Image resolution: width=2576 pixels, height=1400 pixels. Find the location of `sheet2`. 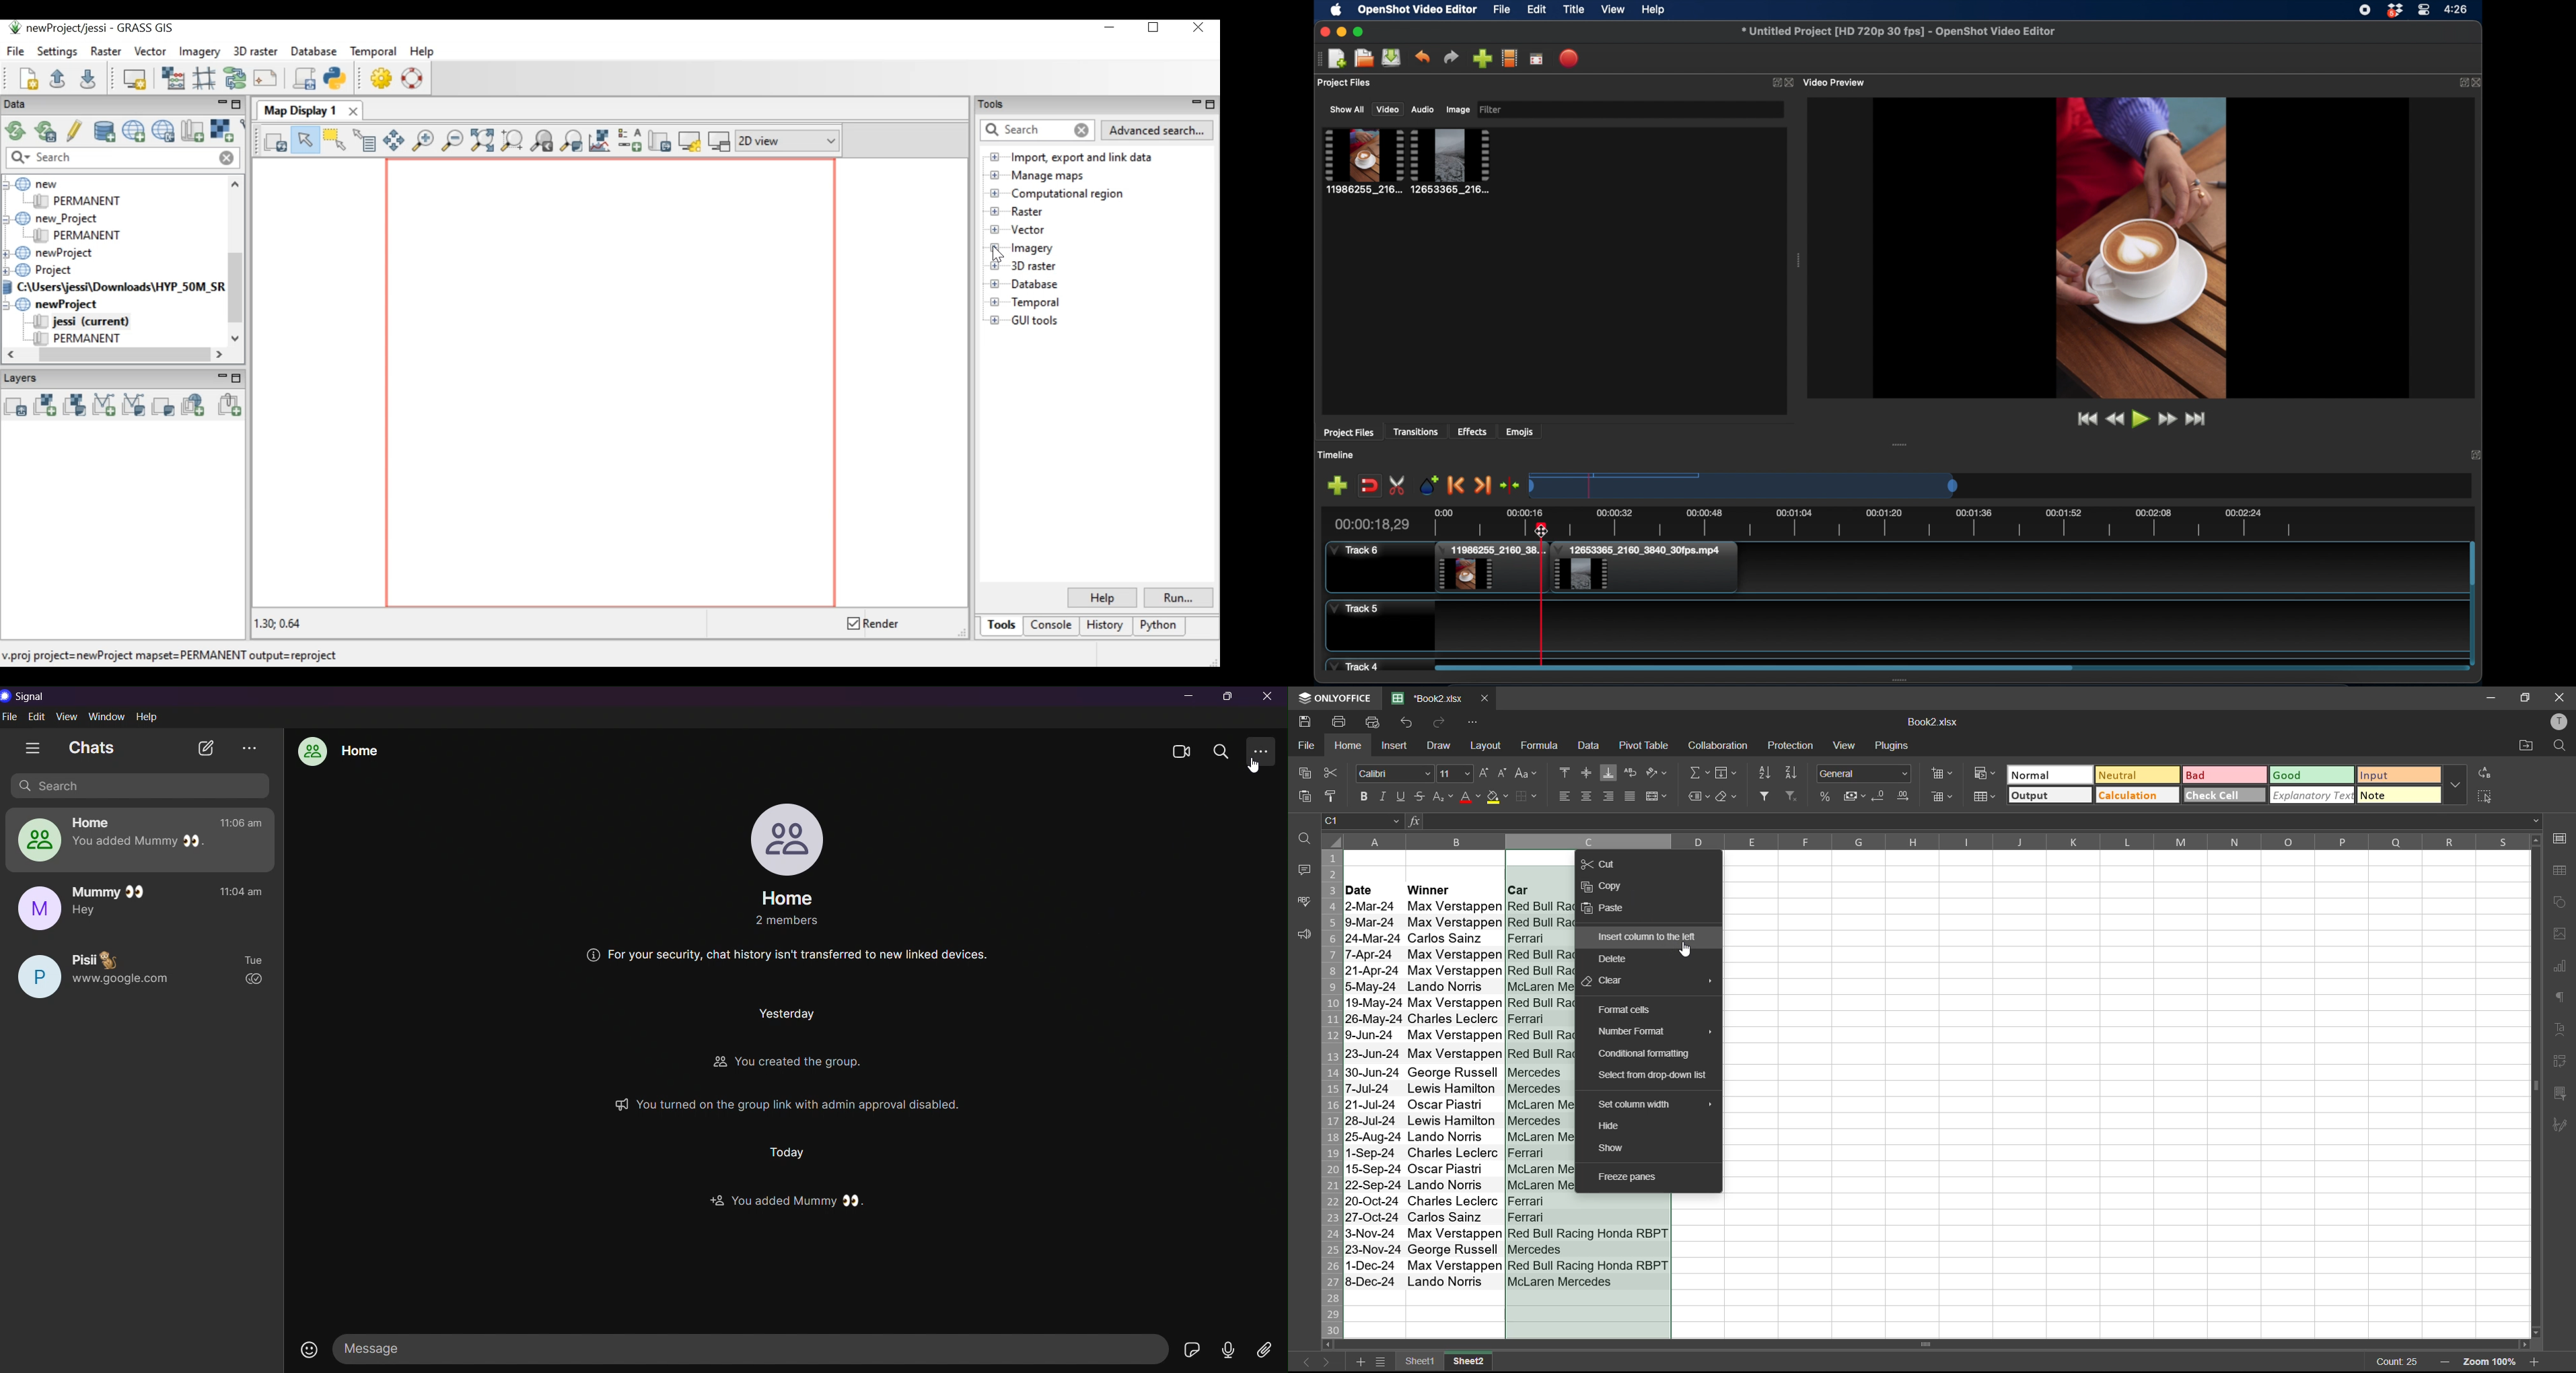

sheet2 is located at coordinates (1468, 1362).